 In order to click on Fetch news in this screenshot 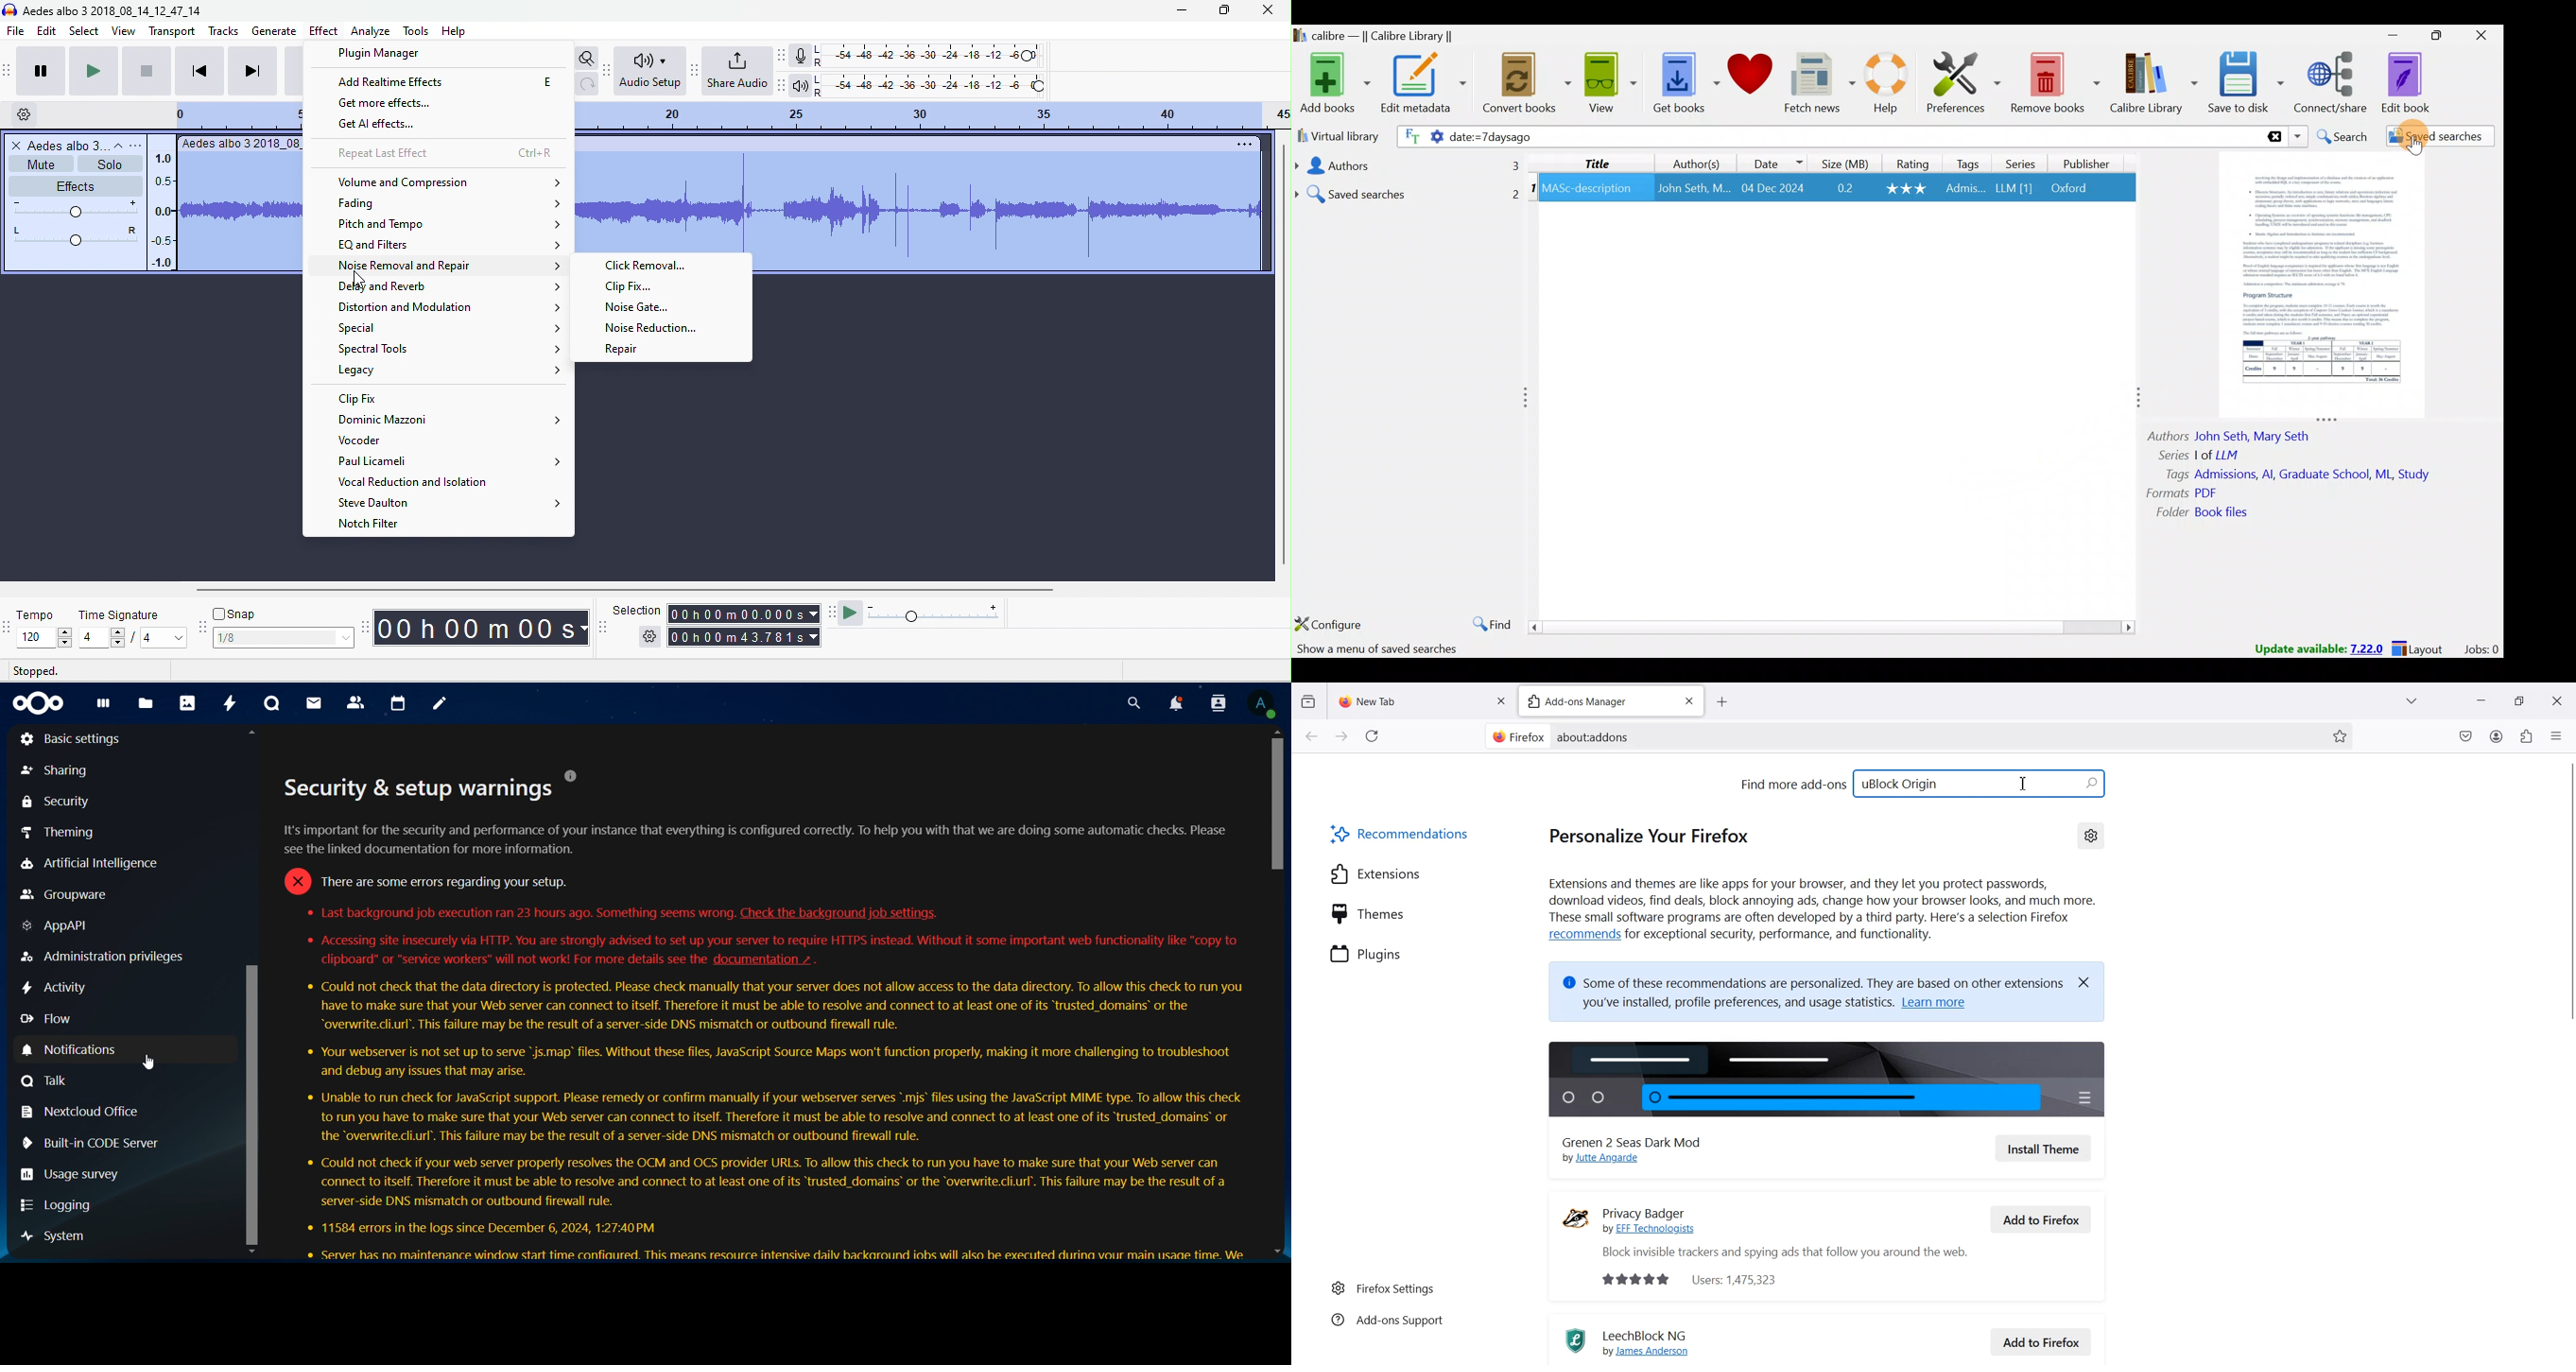, I will do `click(1820, 83)`.